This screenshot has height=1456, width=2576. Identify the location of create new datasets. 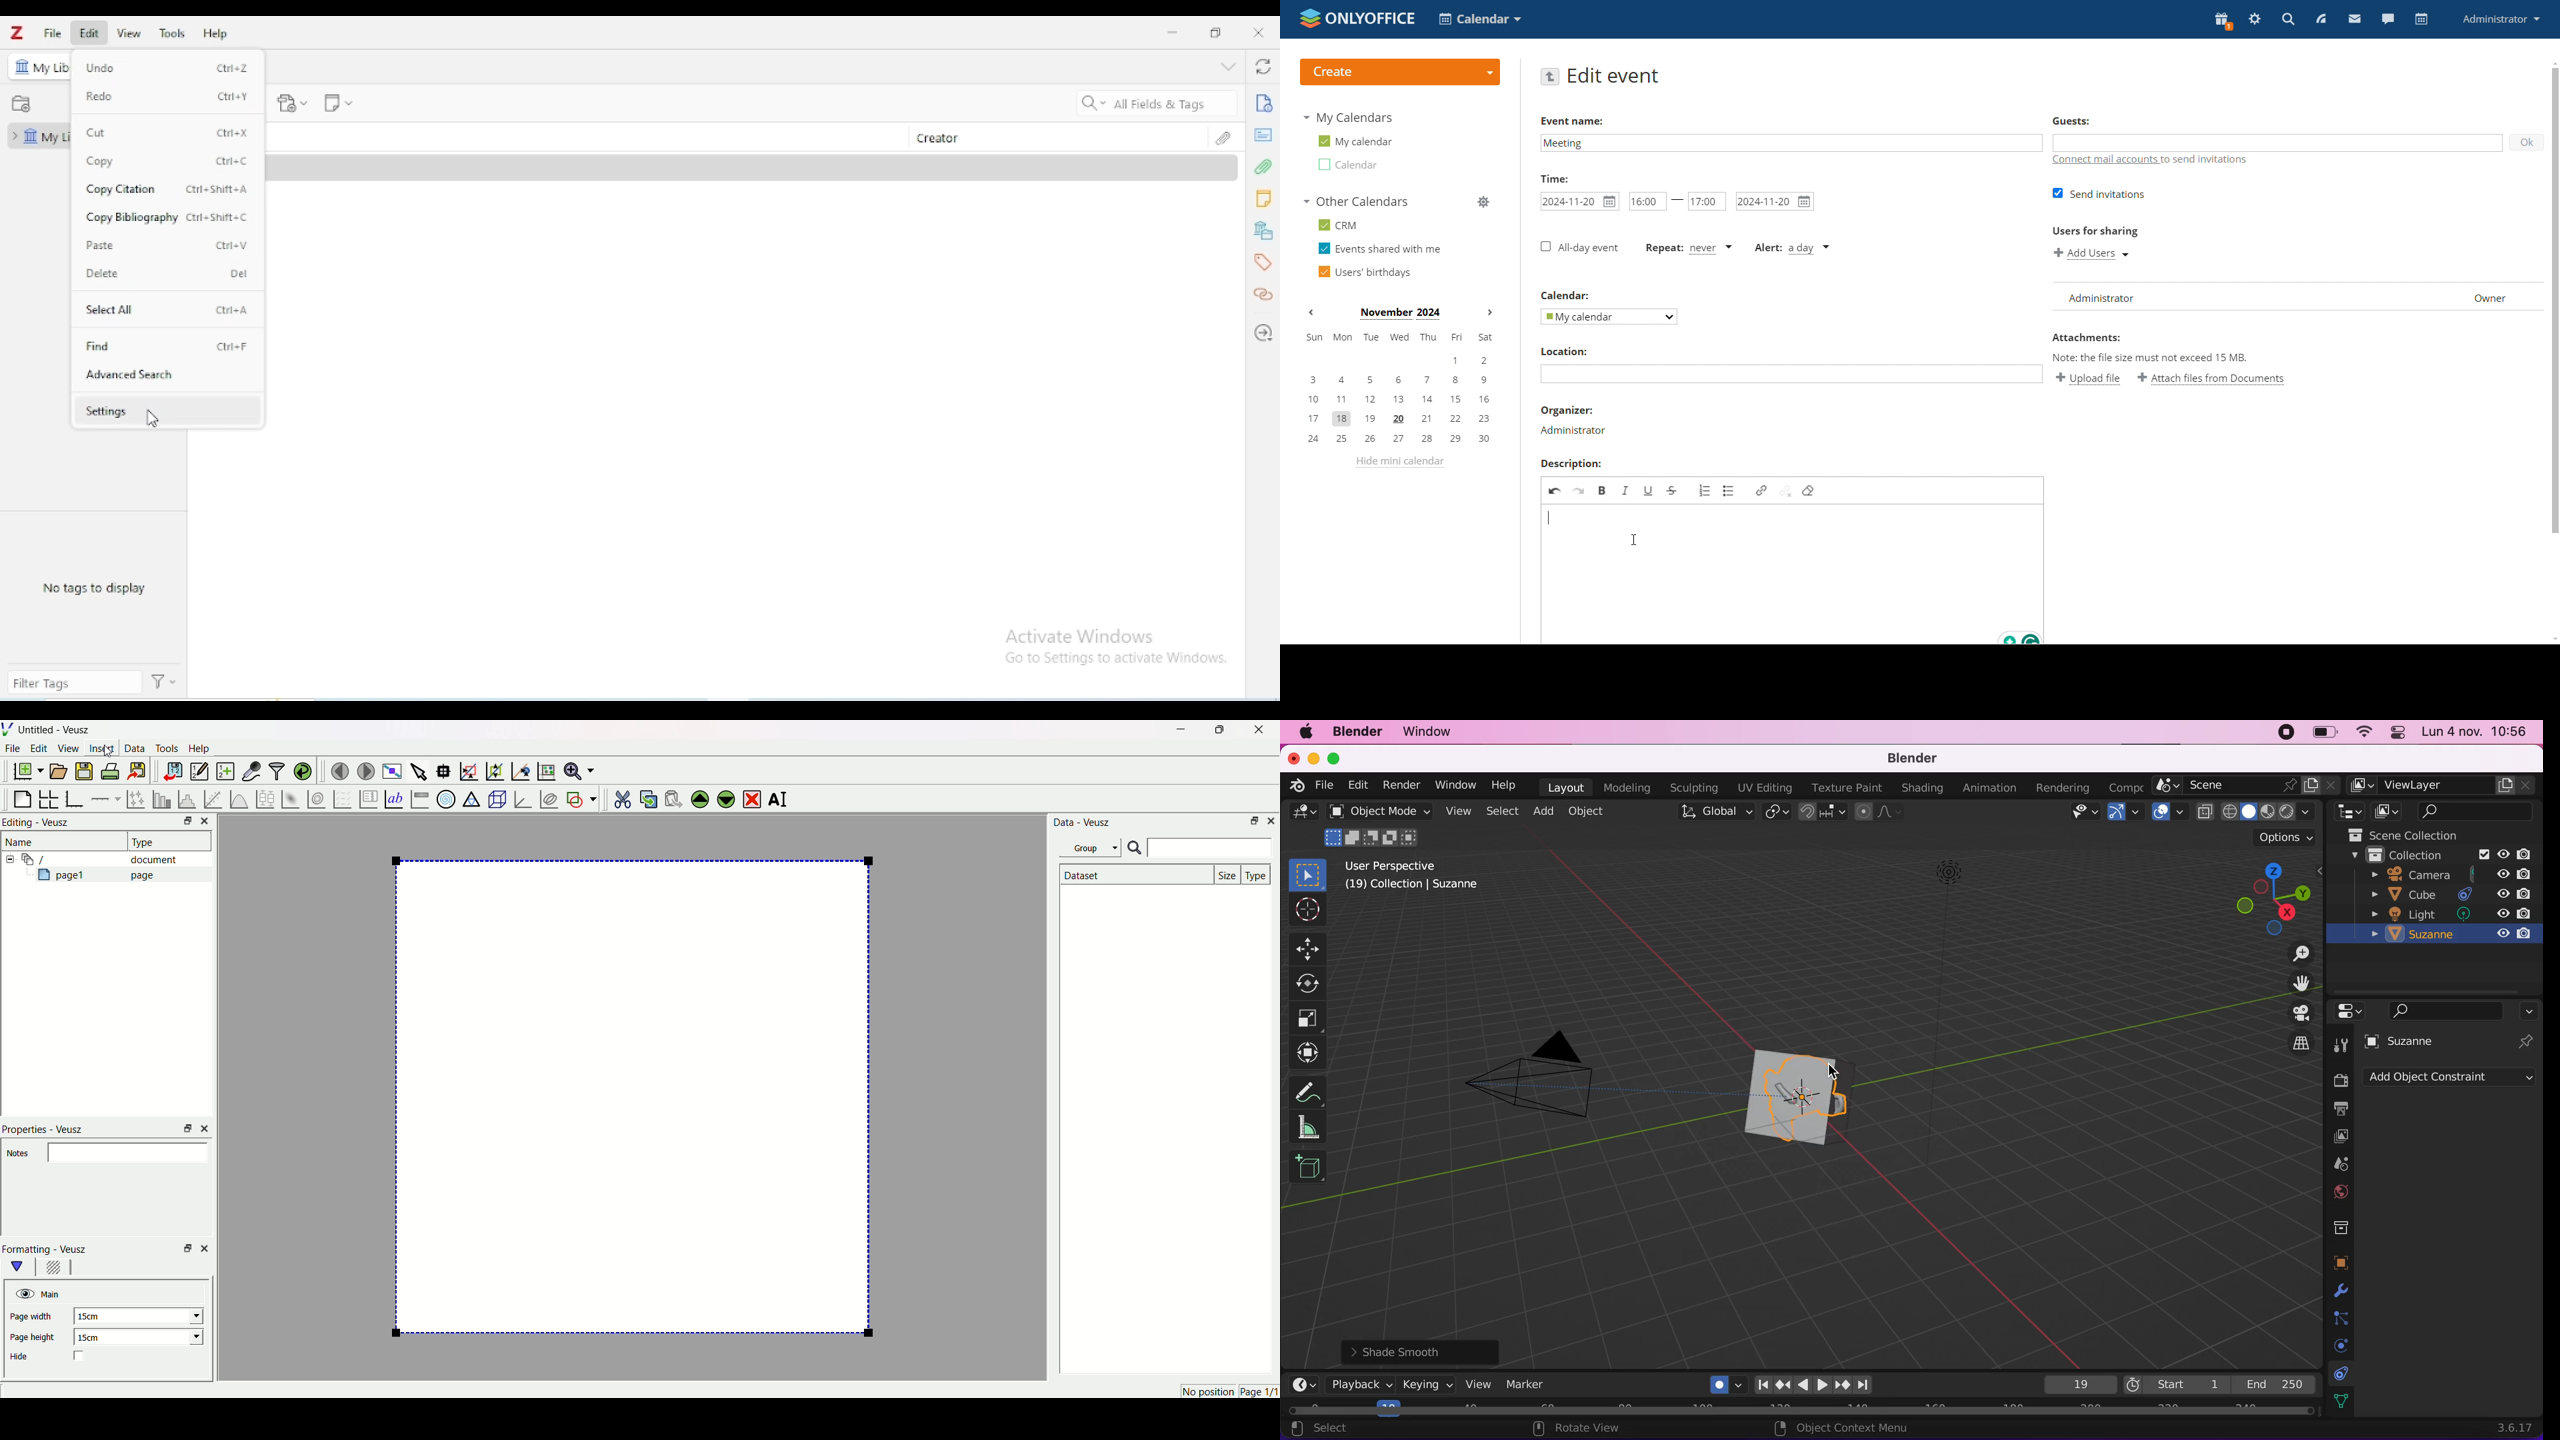
(224, 771).